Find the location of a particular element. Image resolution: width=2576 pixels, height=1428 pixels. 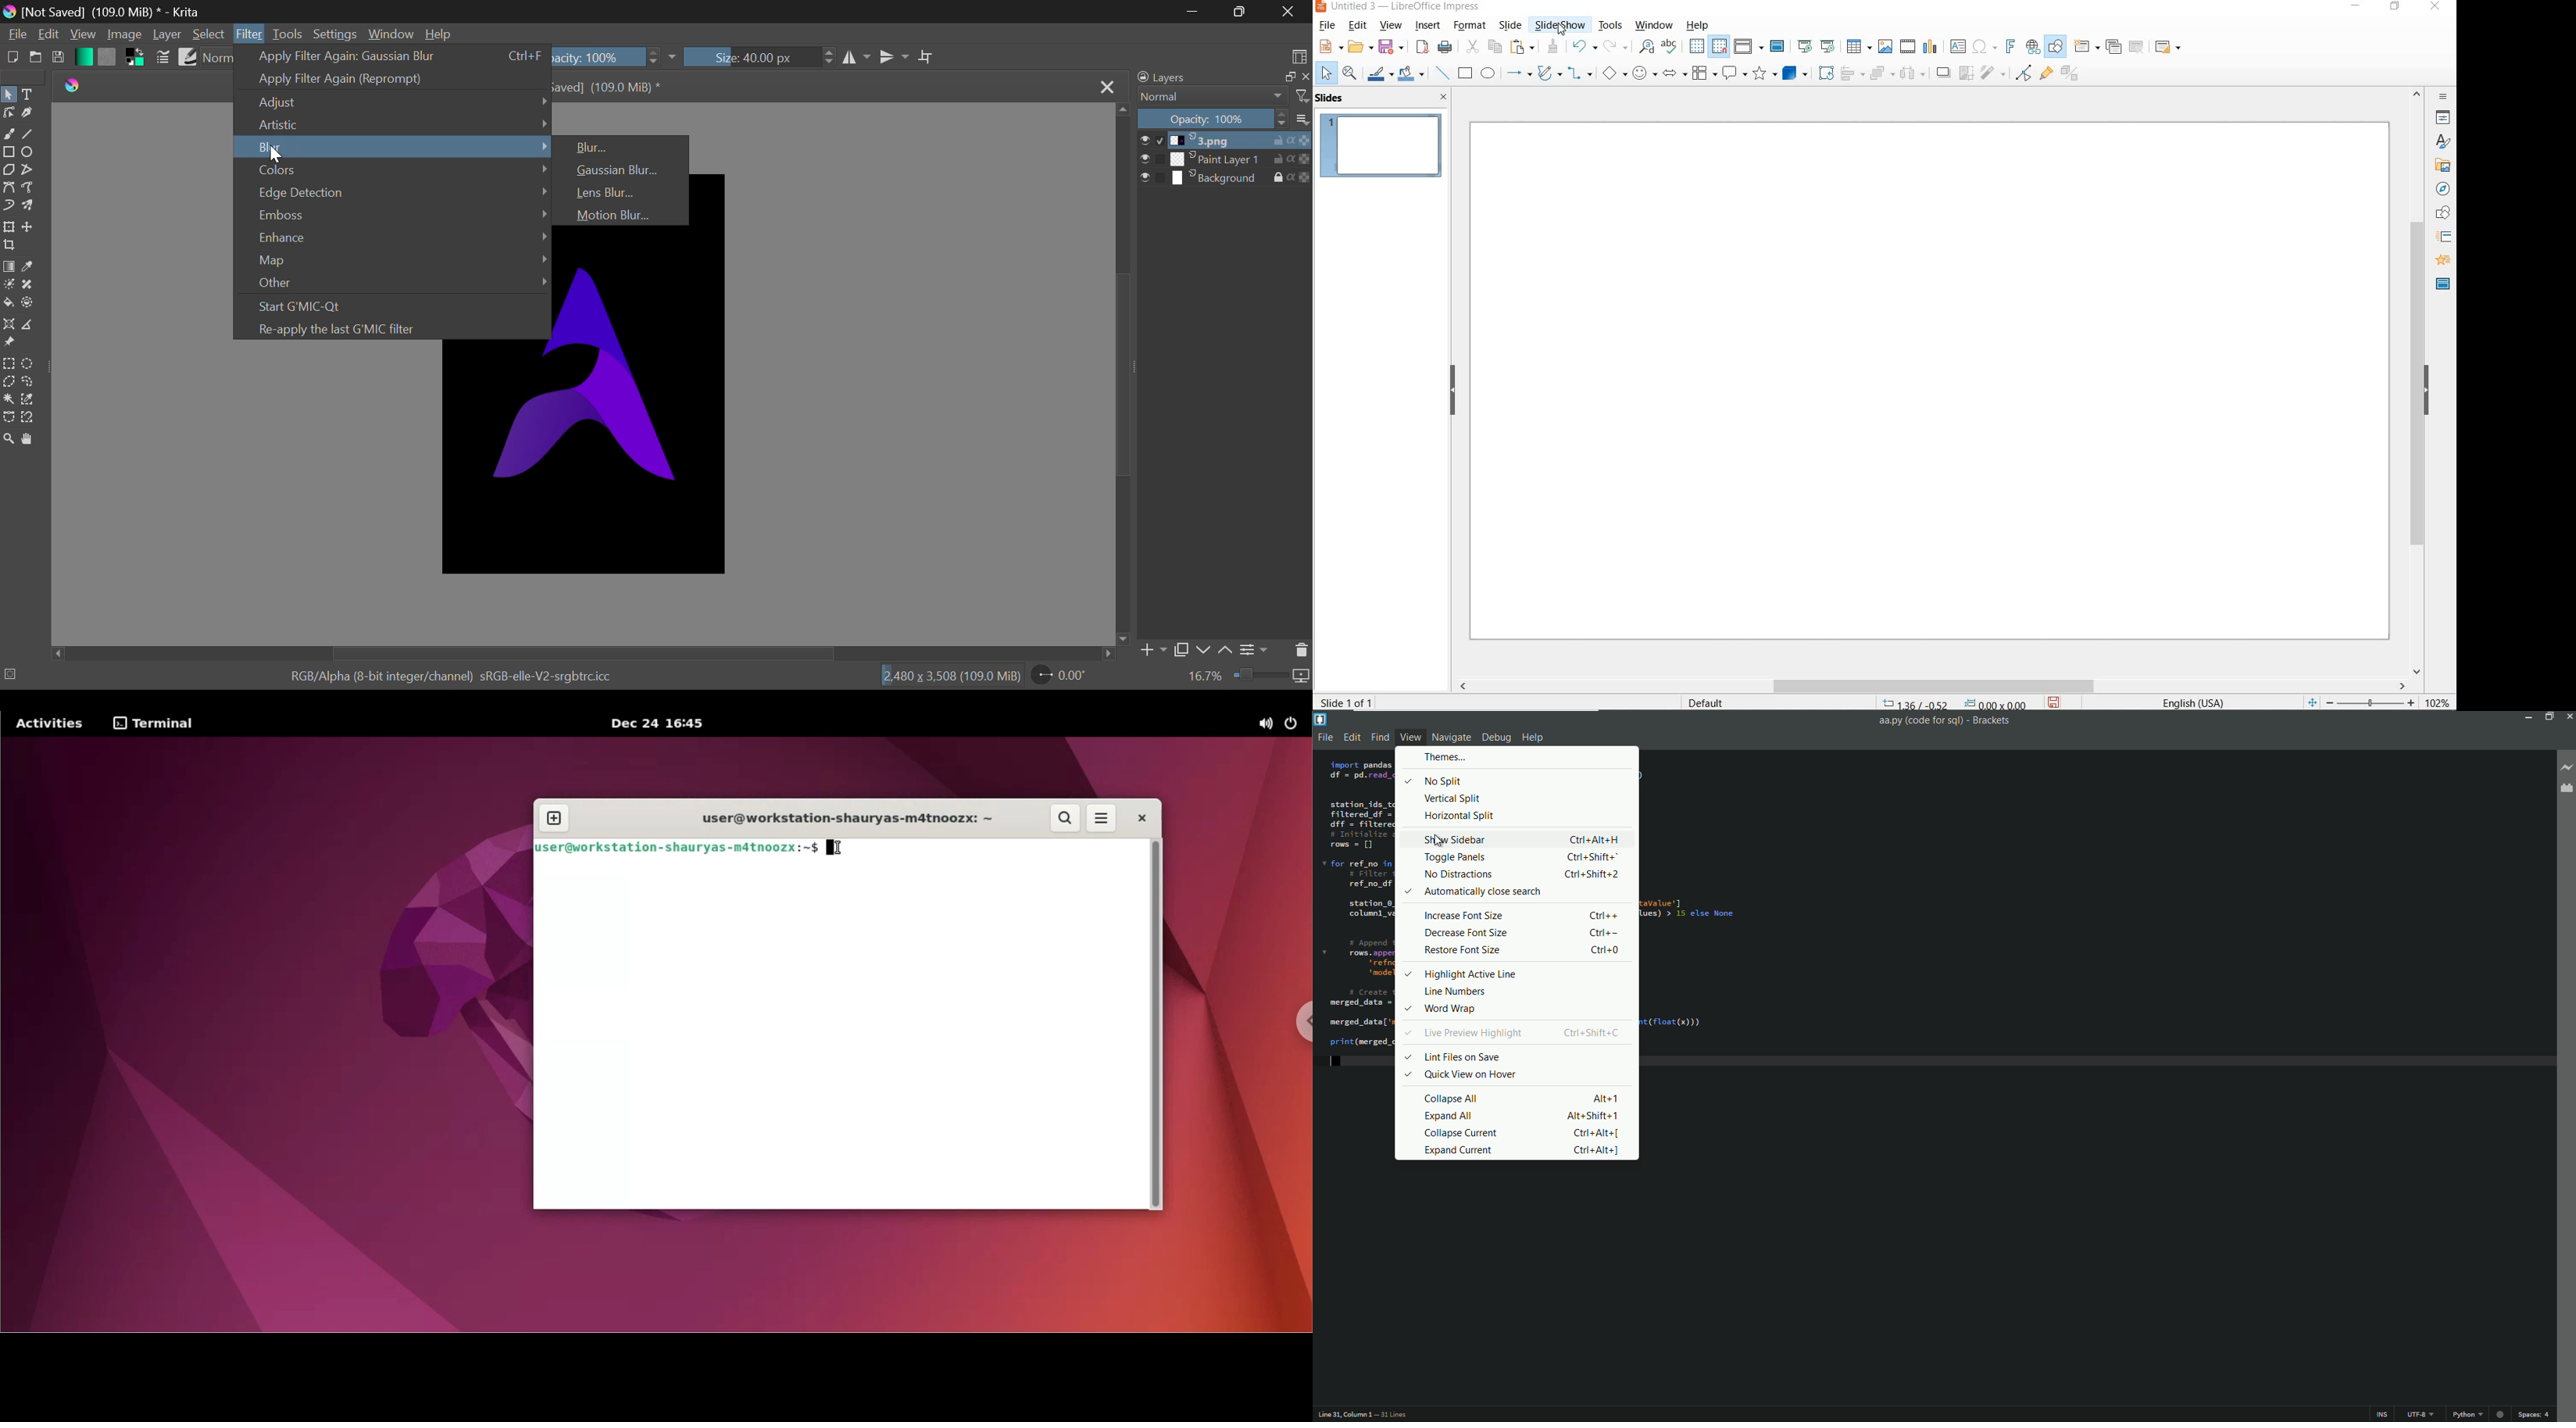

FILE is located at coordinates (1325, 25).